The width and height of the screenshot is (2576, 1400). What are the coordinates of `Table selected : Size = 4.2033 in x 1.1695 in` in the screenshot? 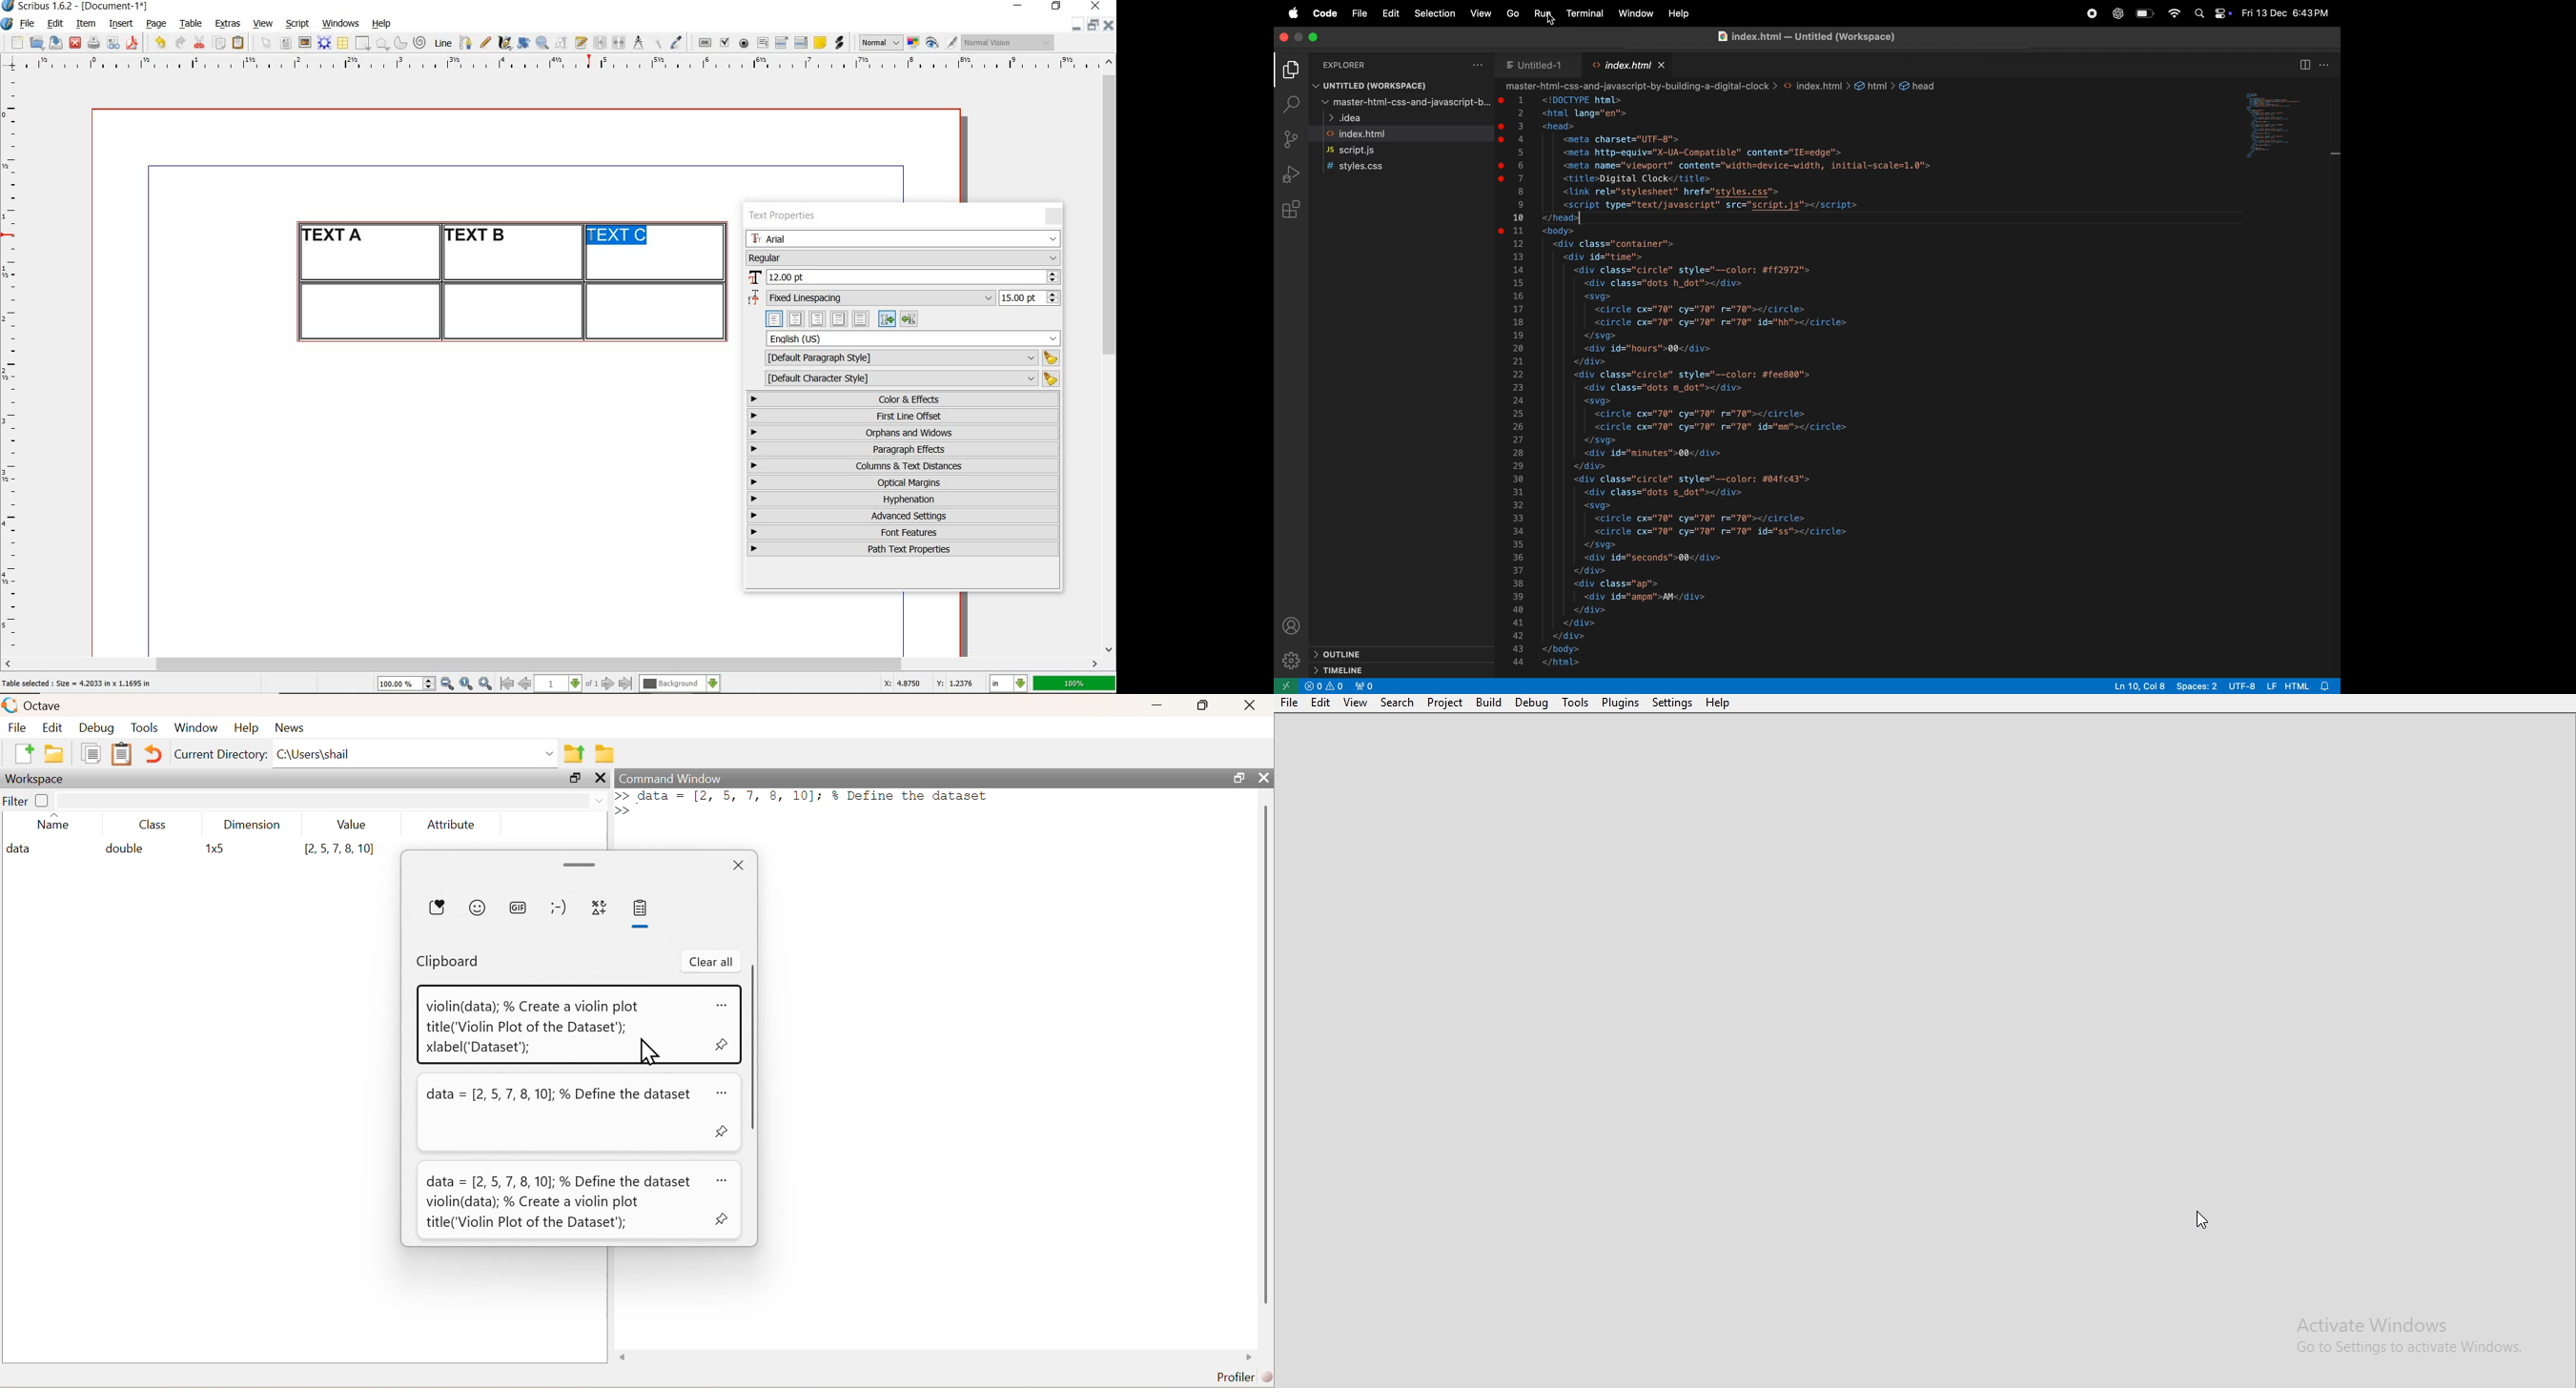 It's located at (77, 683).